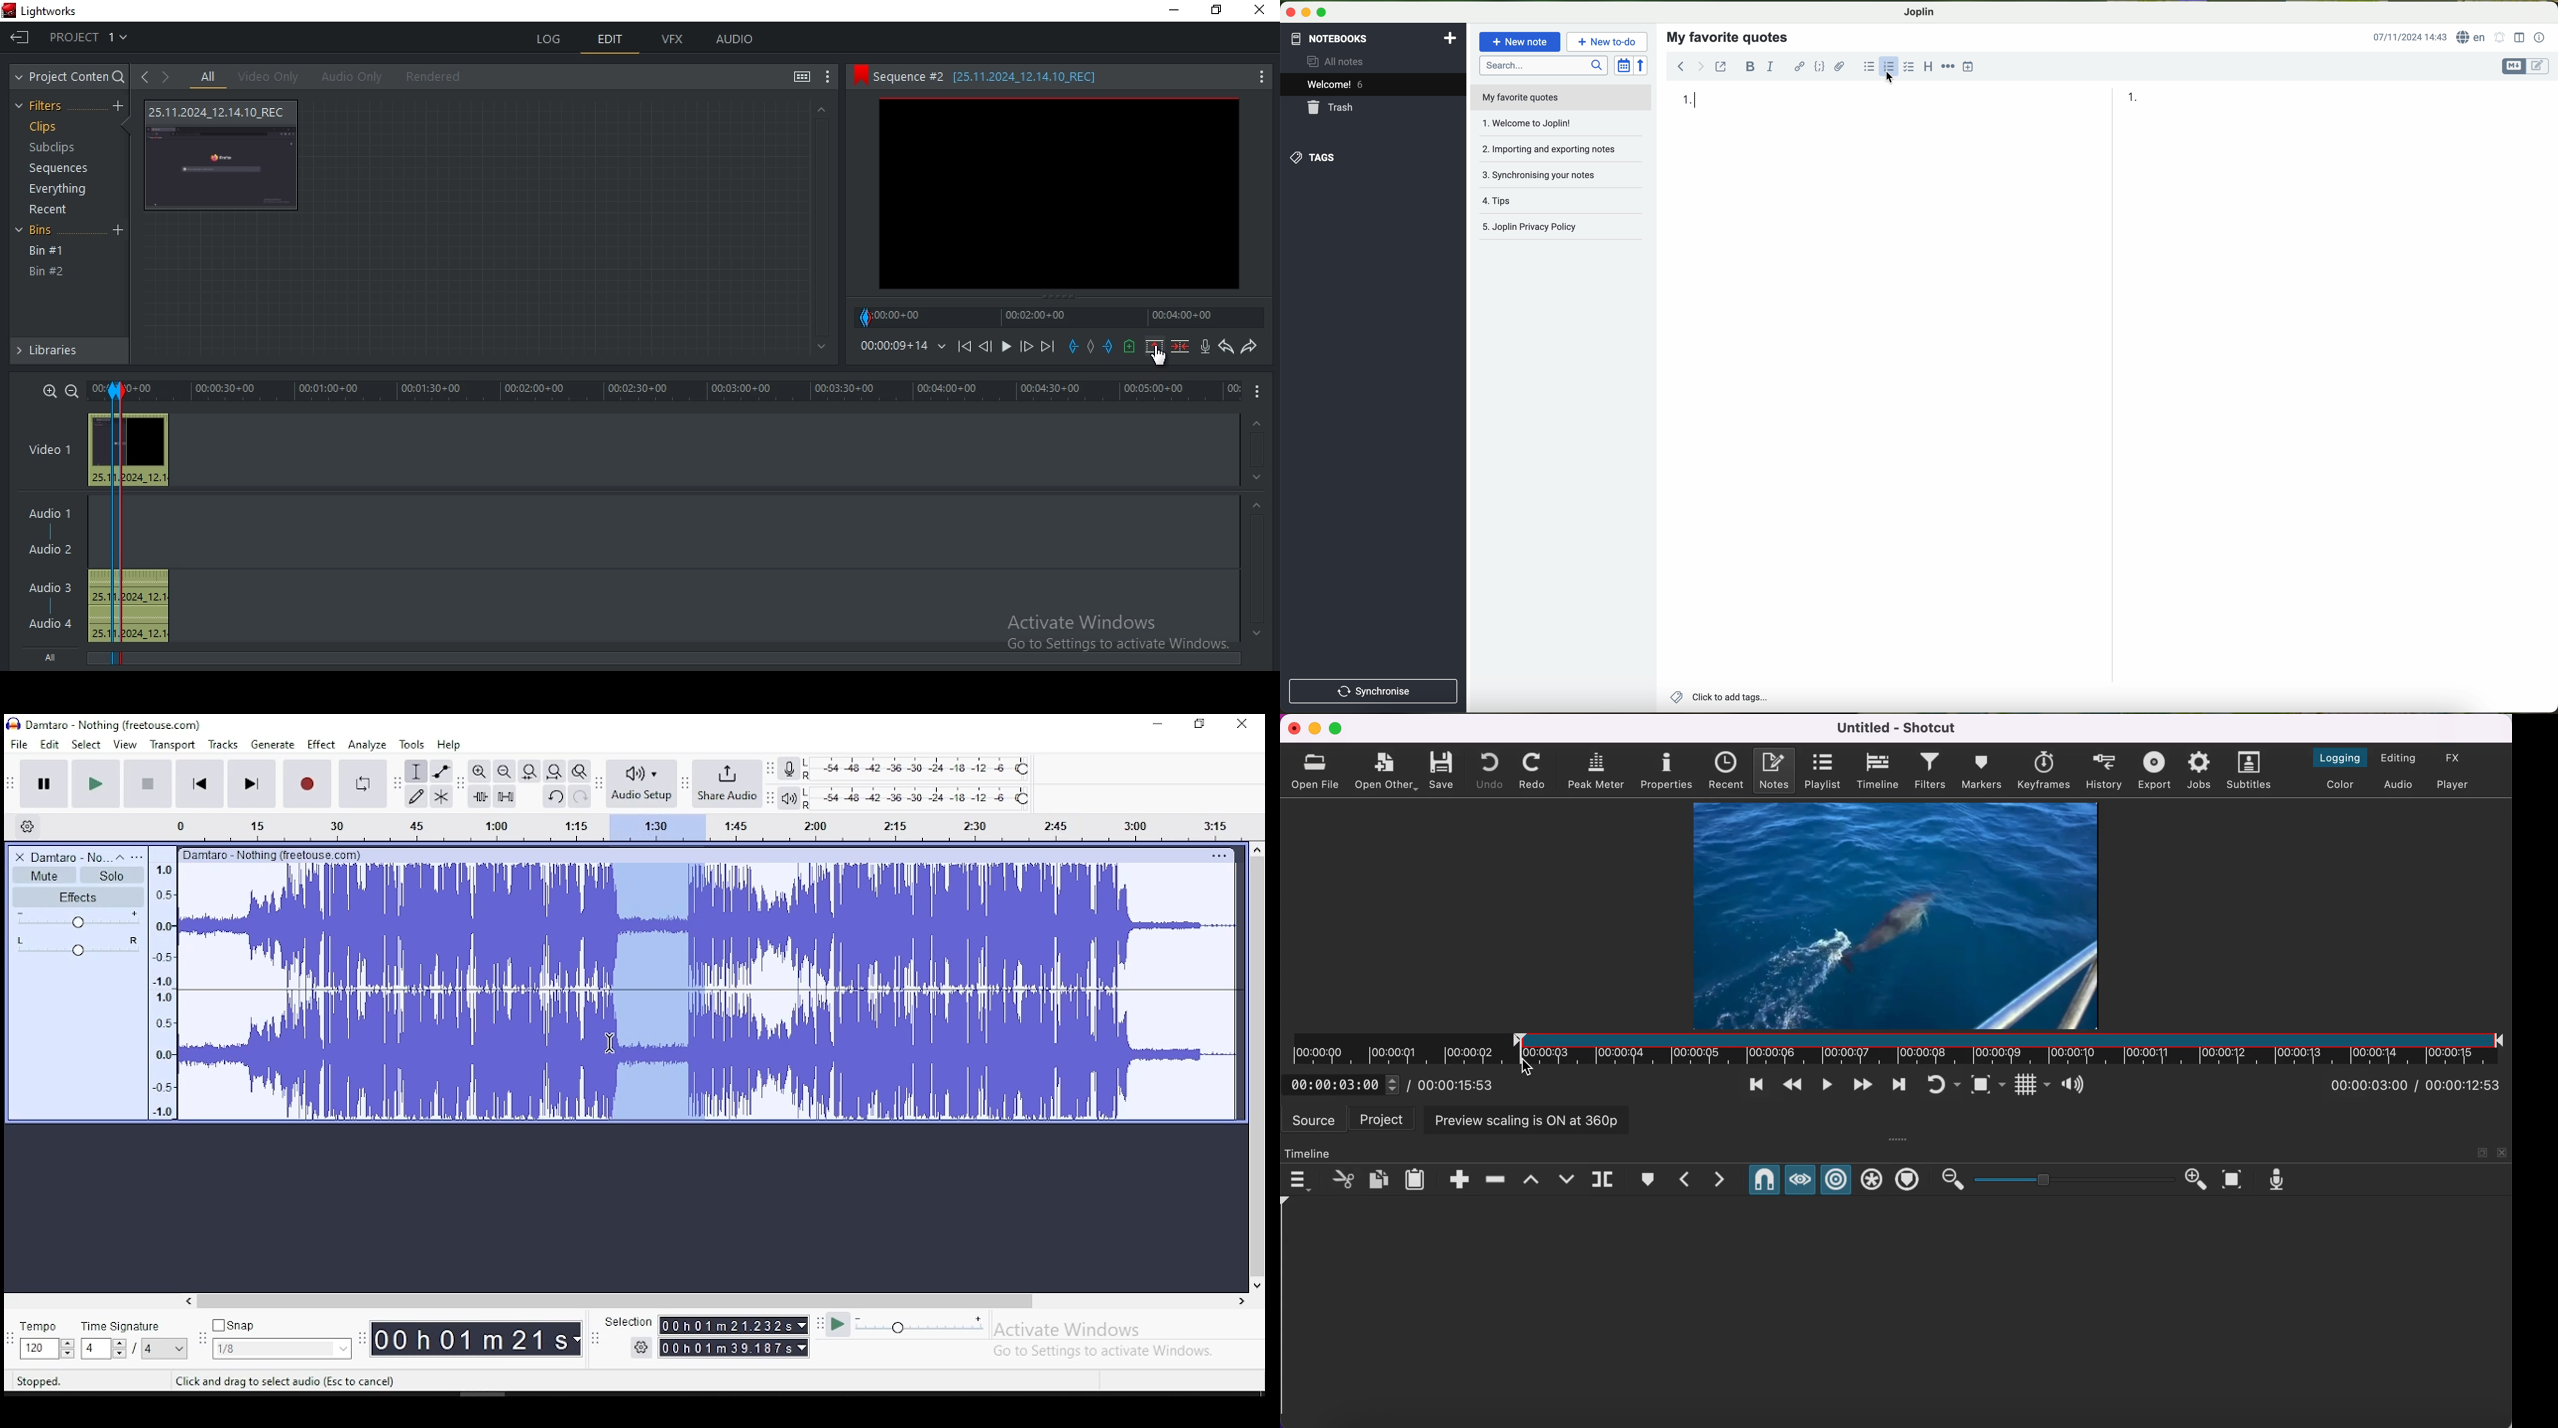  I want to click on , so click(599, 783).